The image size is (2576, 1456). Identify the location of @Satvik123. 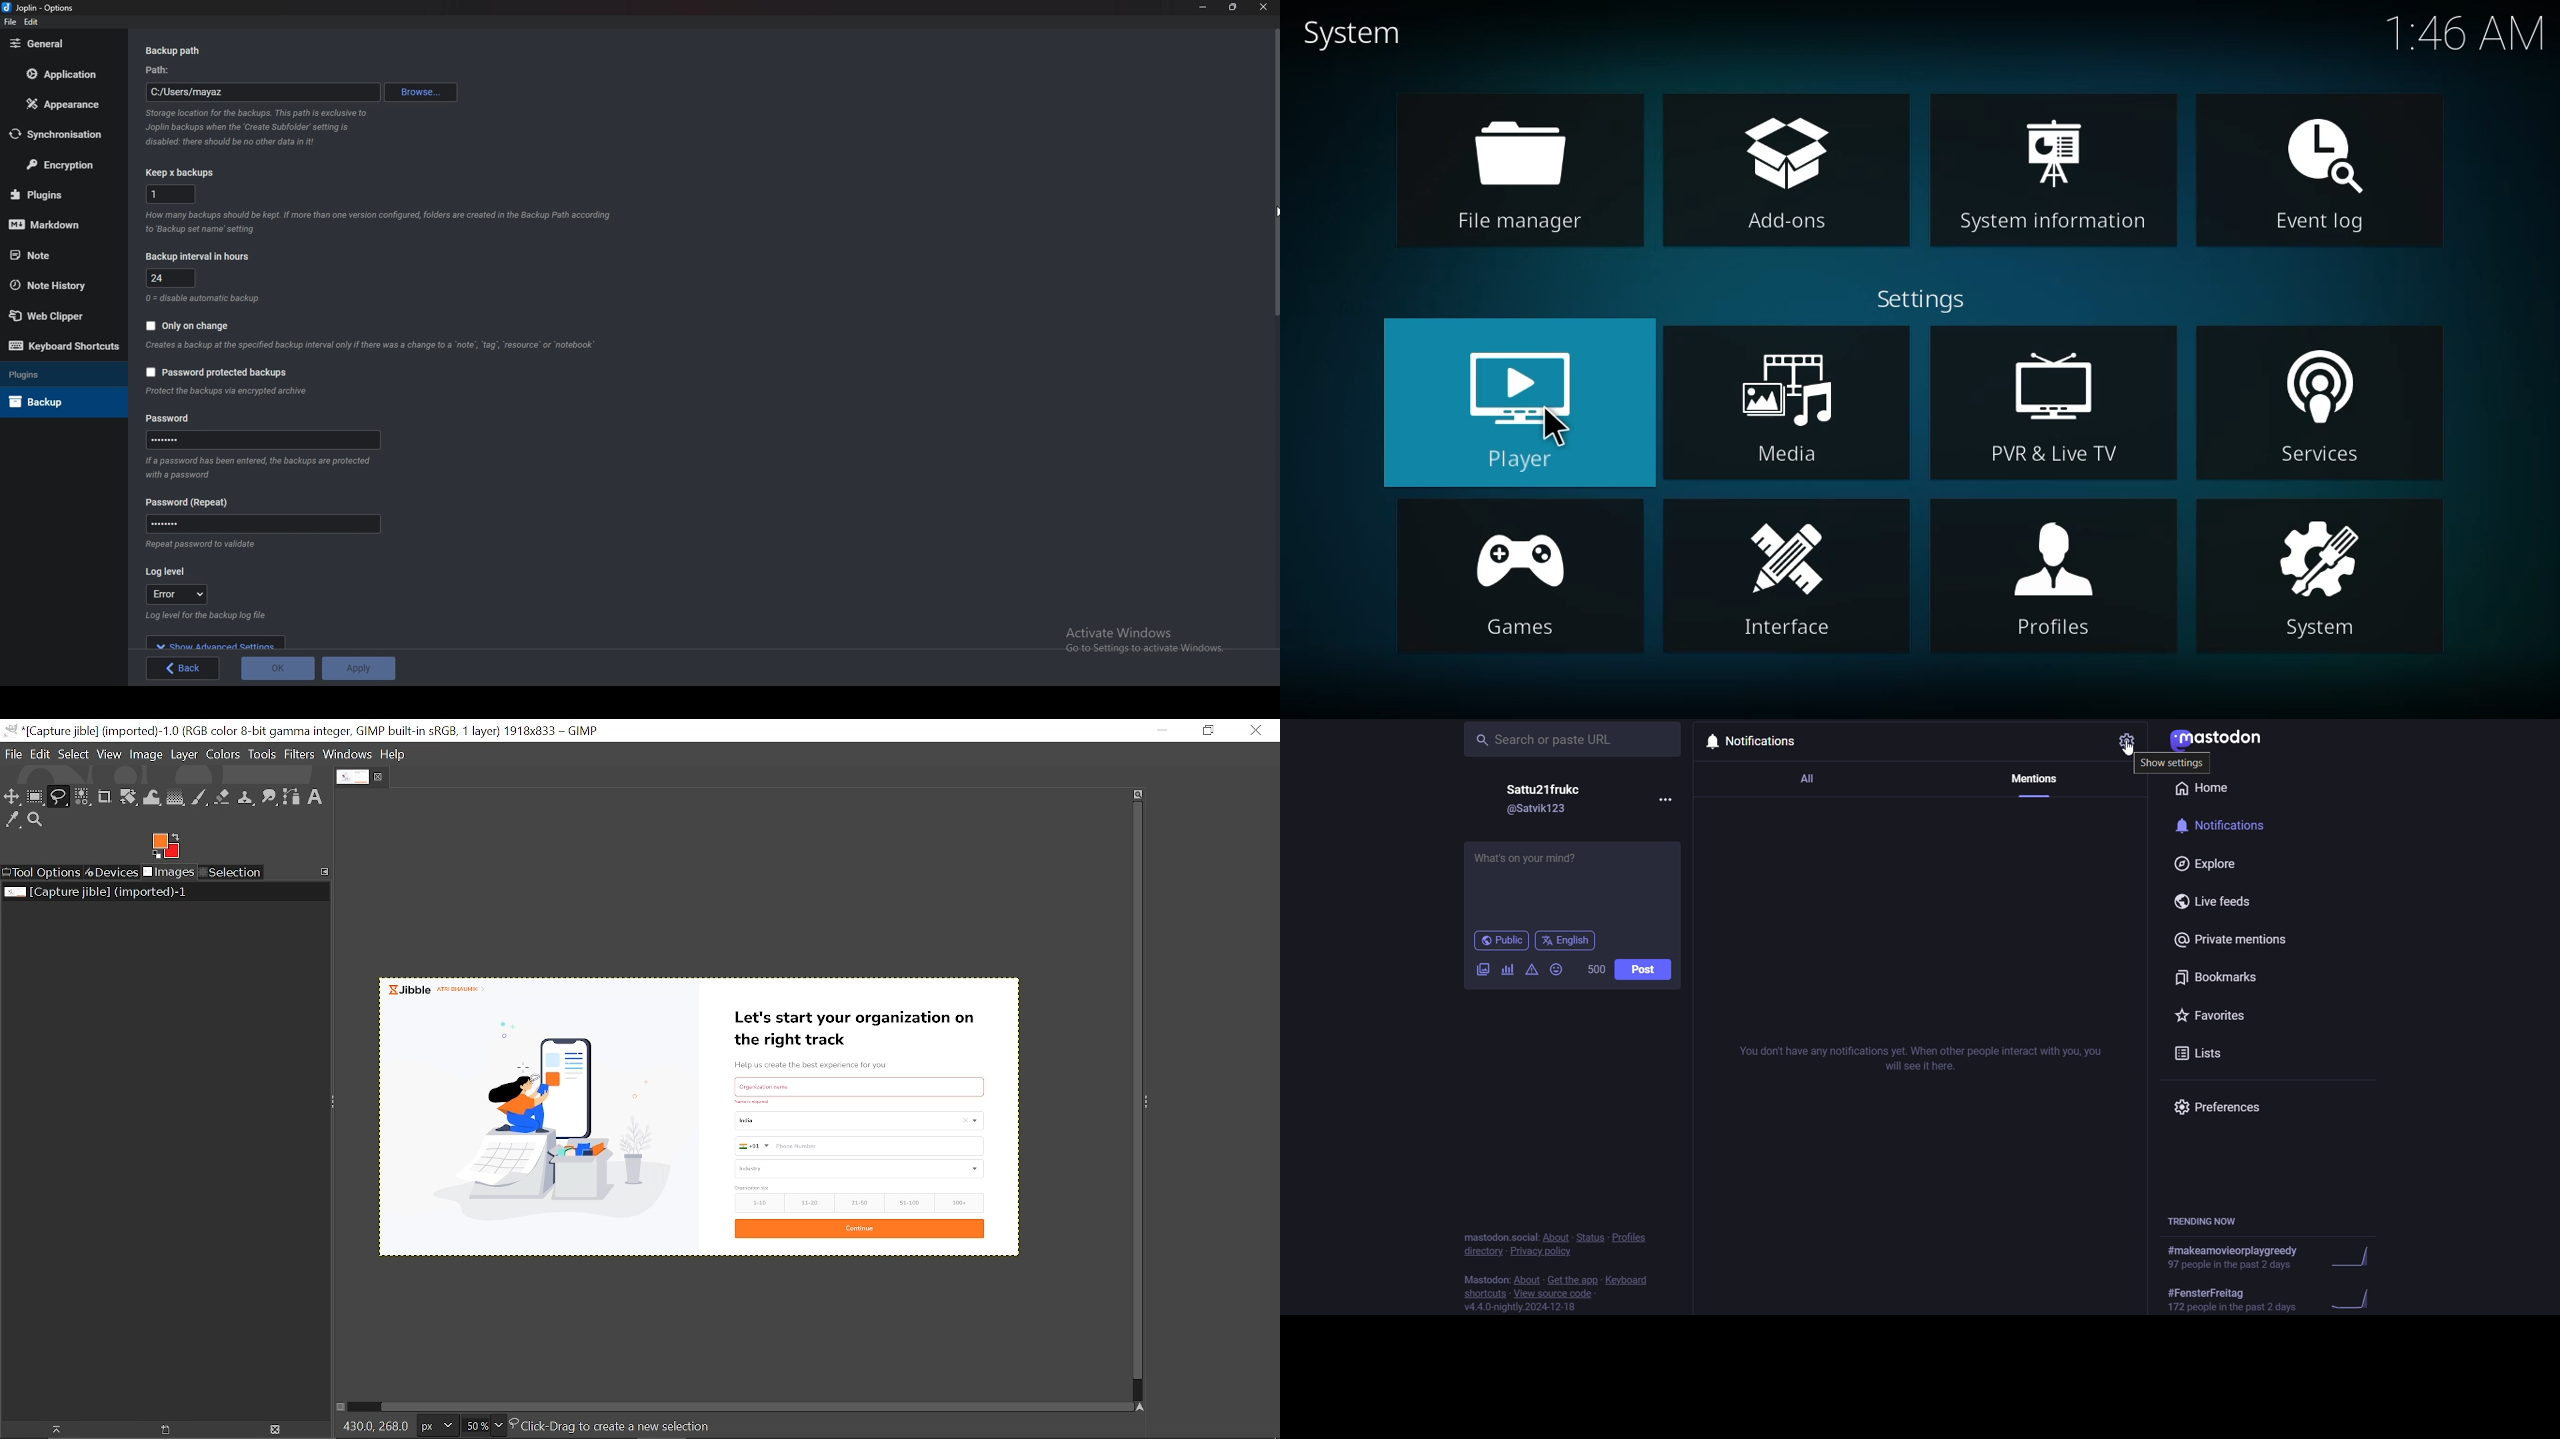
(1539, 812).